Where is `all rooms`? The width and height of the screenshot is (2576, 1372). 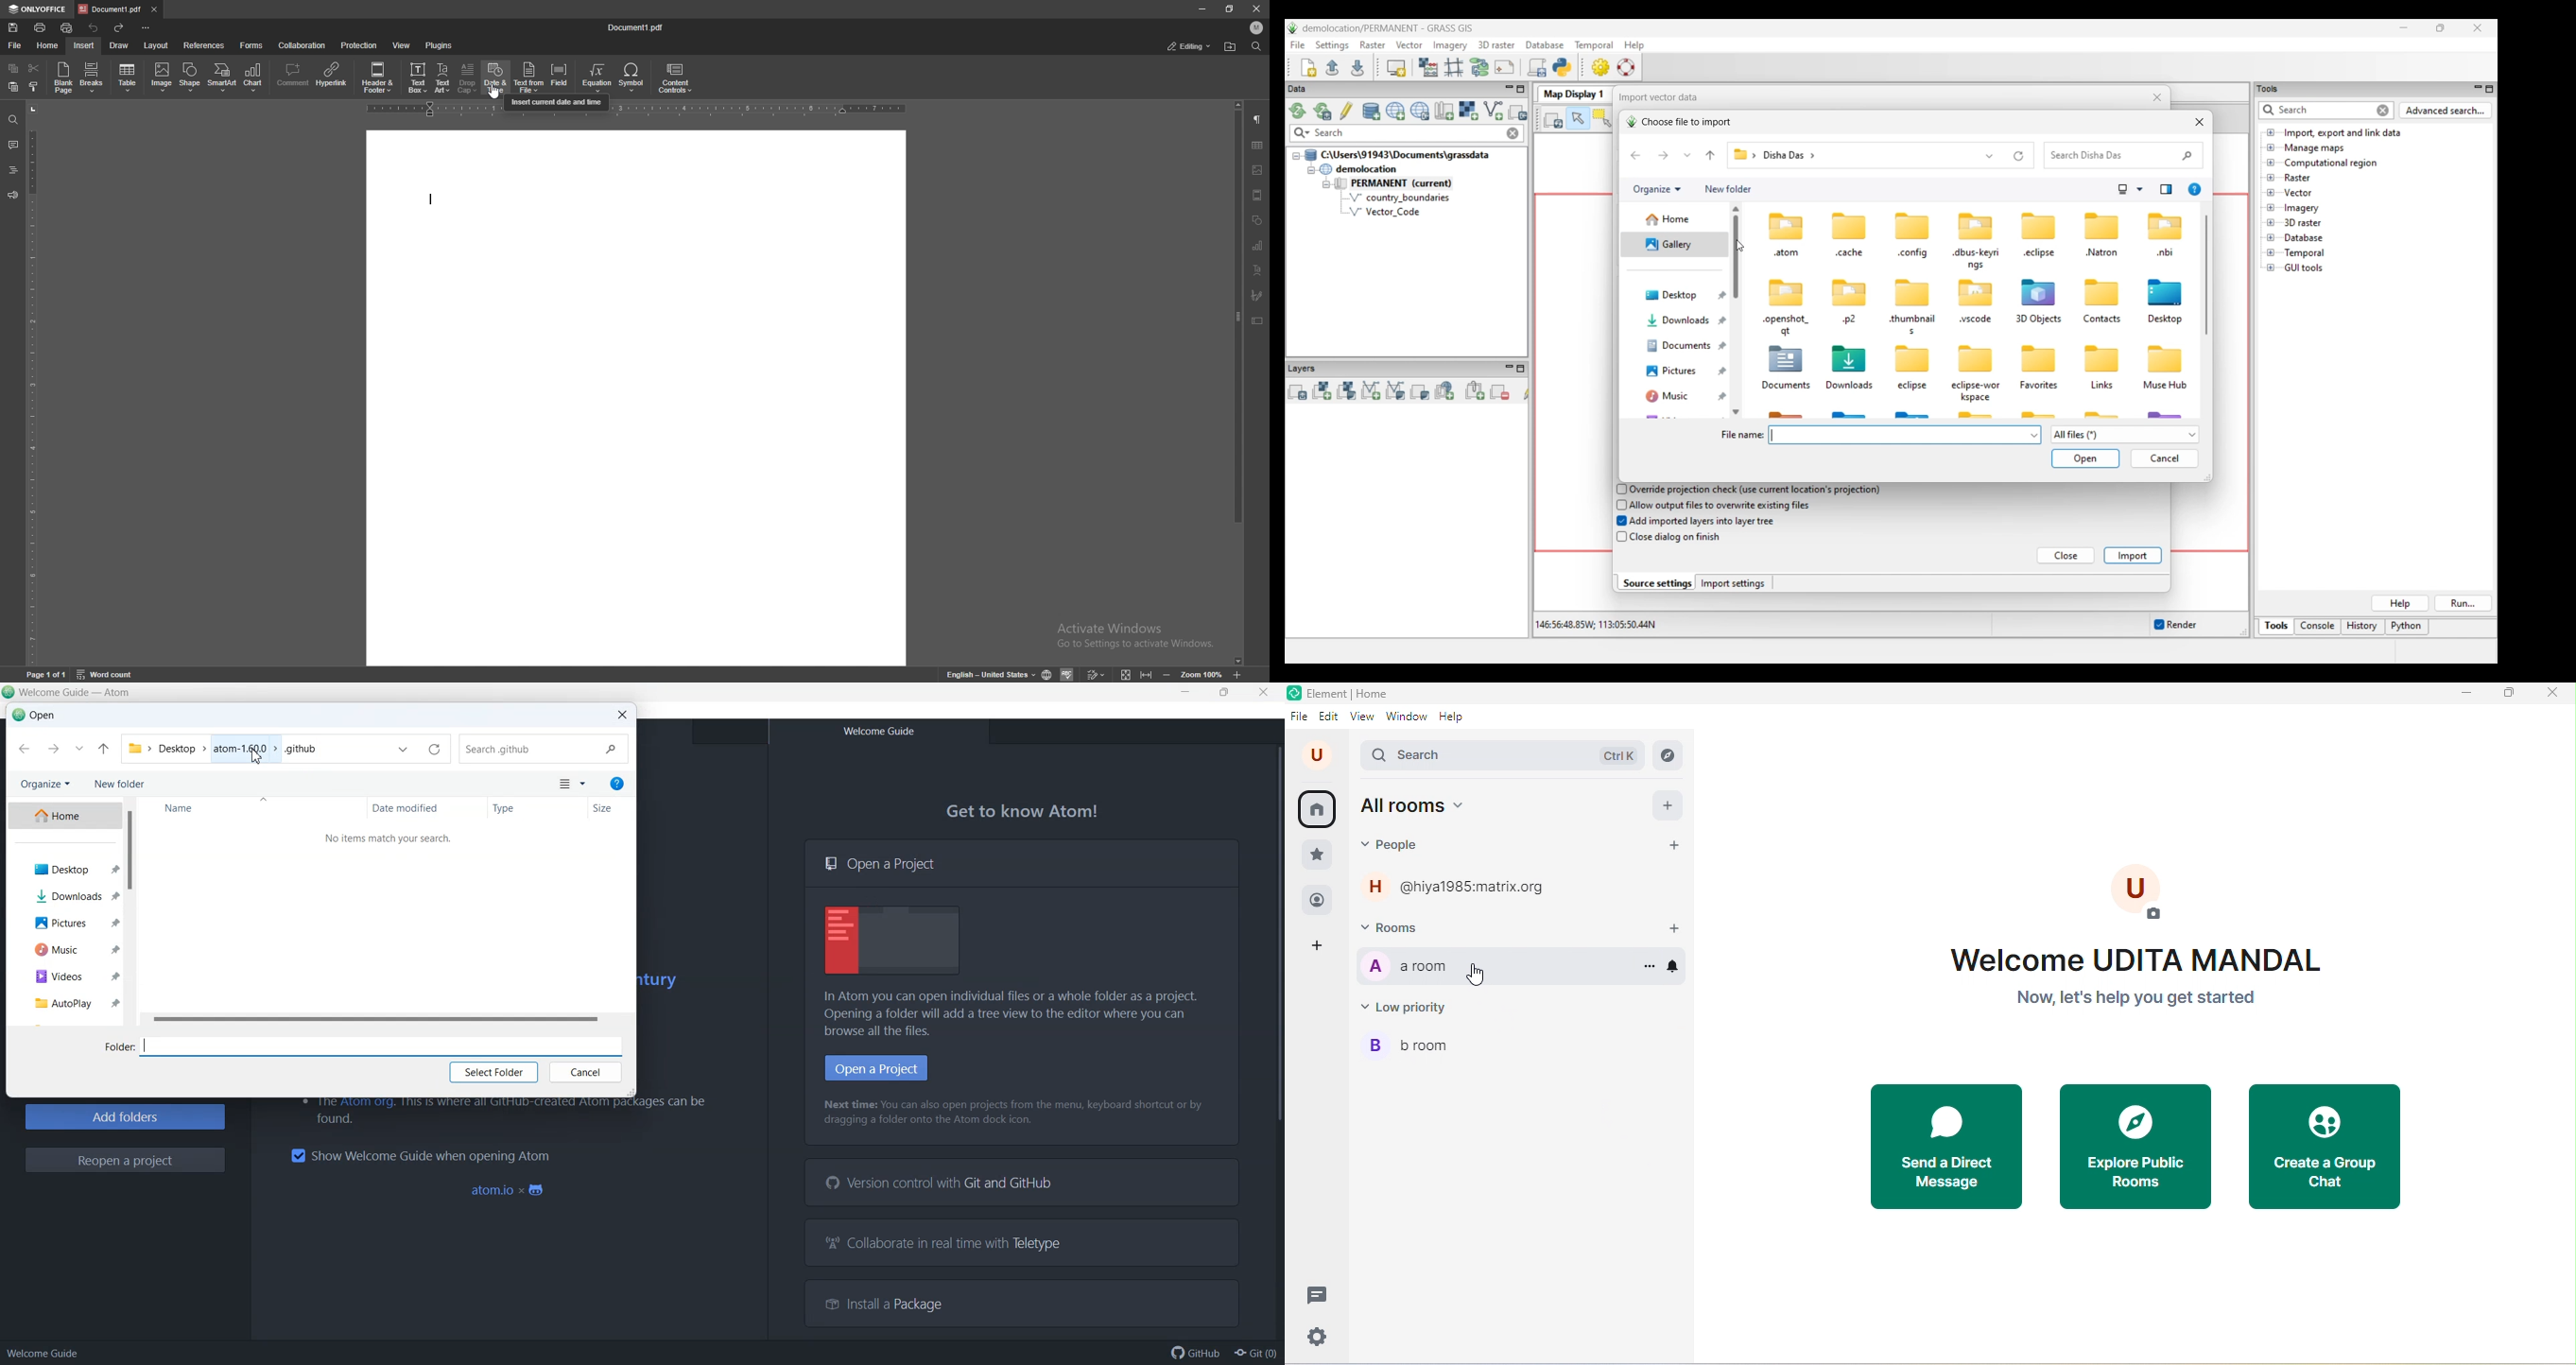
all rooms is located at coordinates (1414, 807).